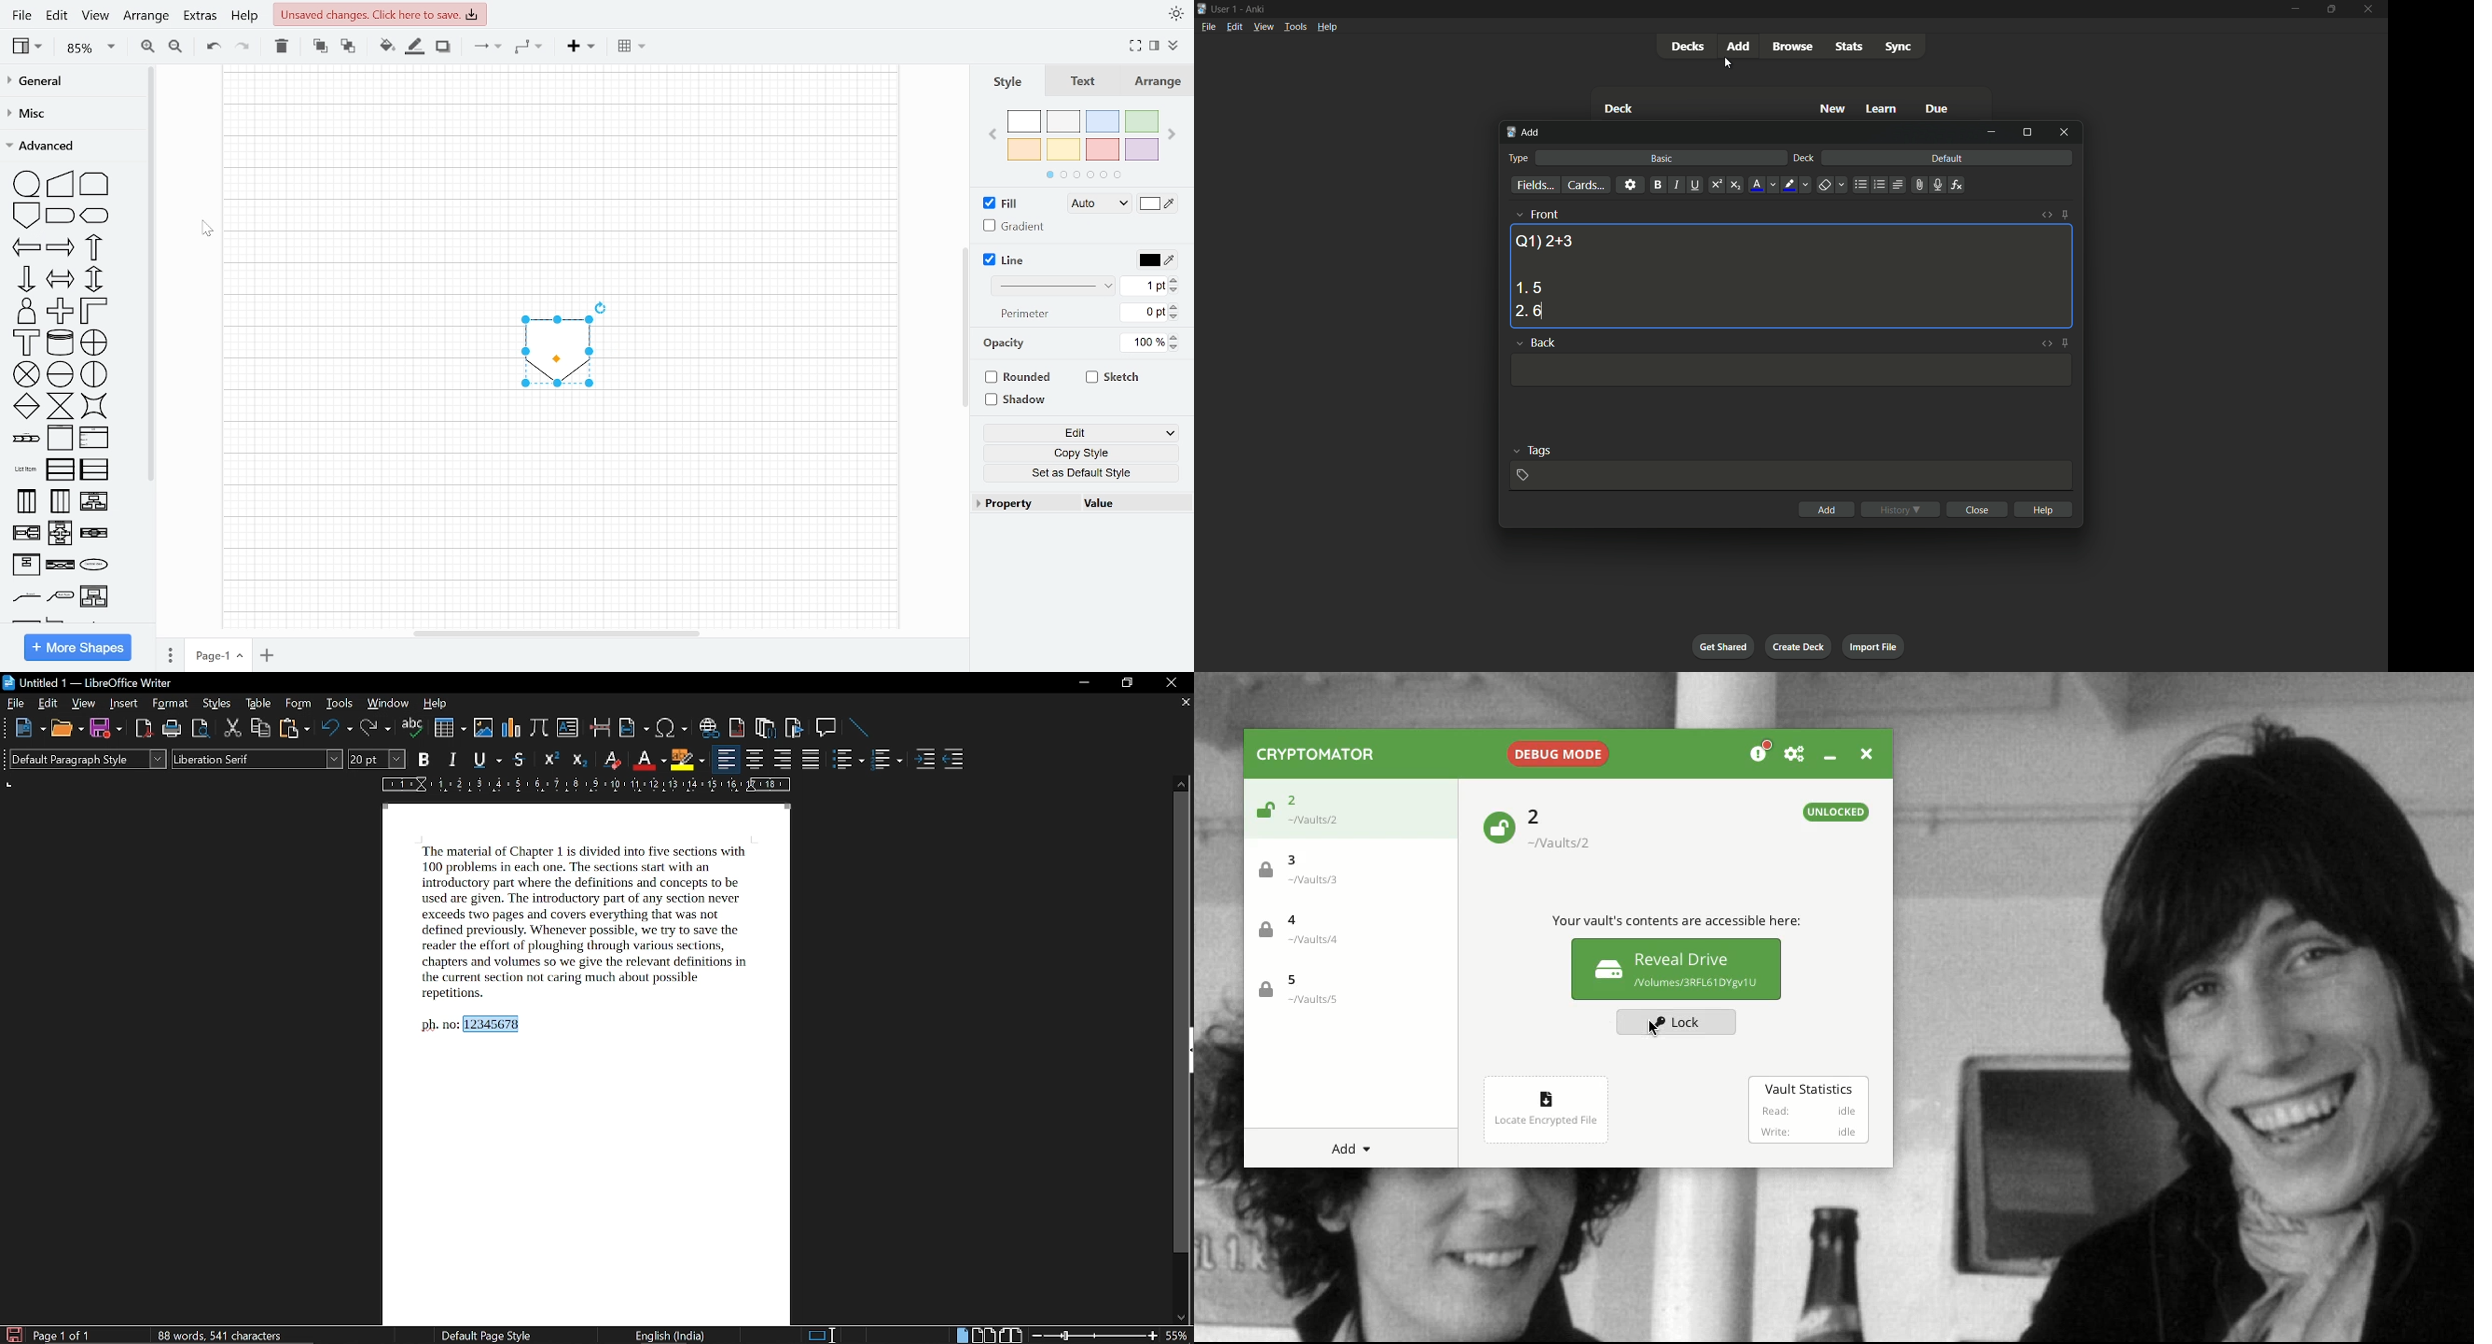  What do you see at coordinates (2295, 8) in the screenshot?
I see `minimize` at bounding box center [2295, 8].